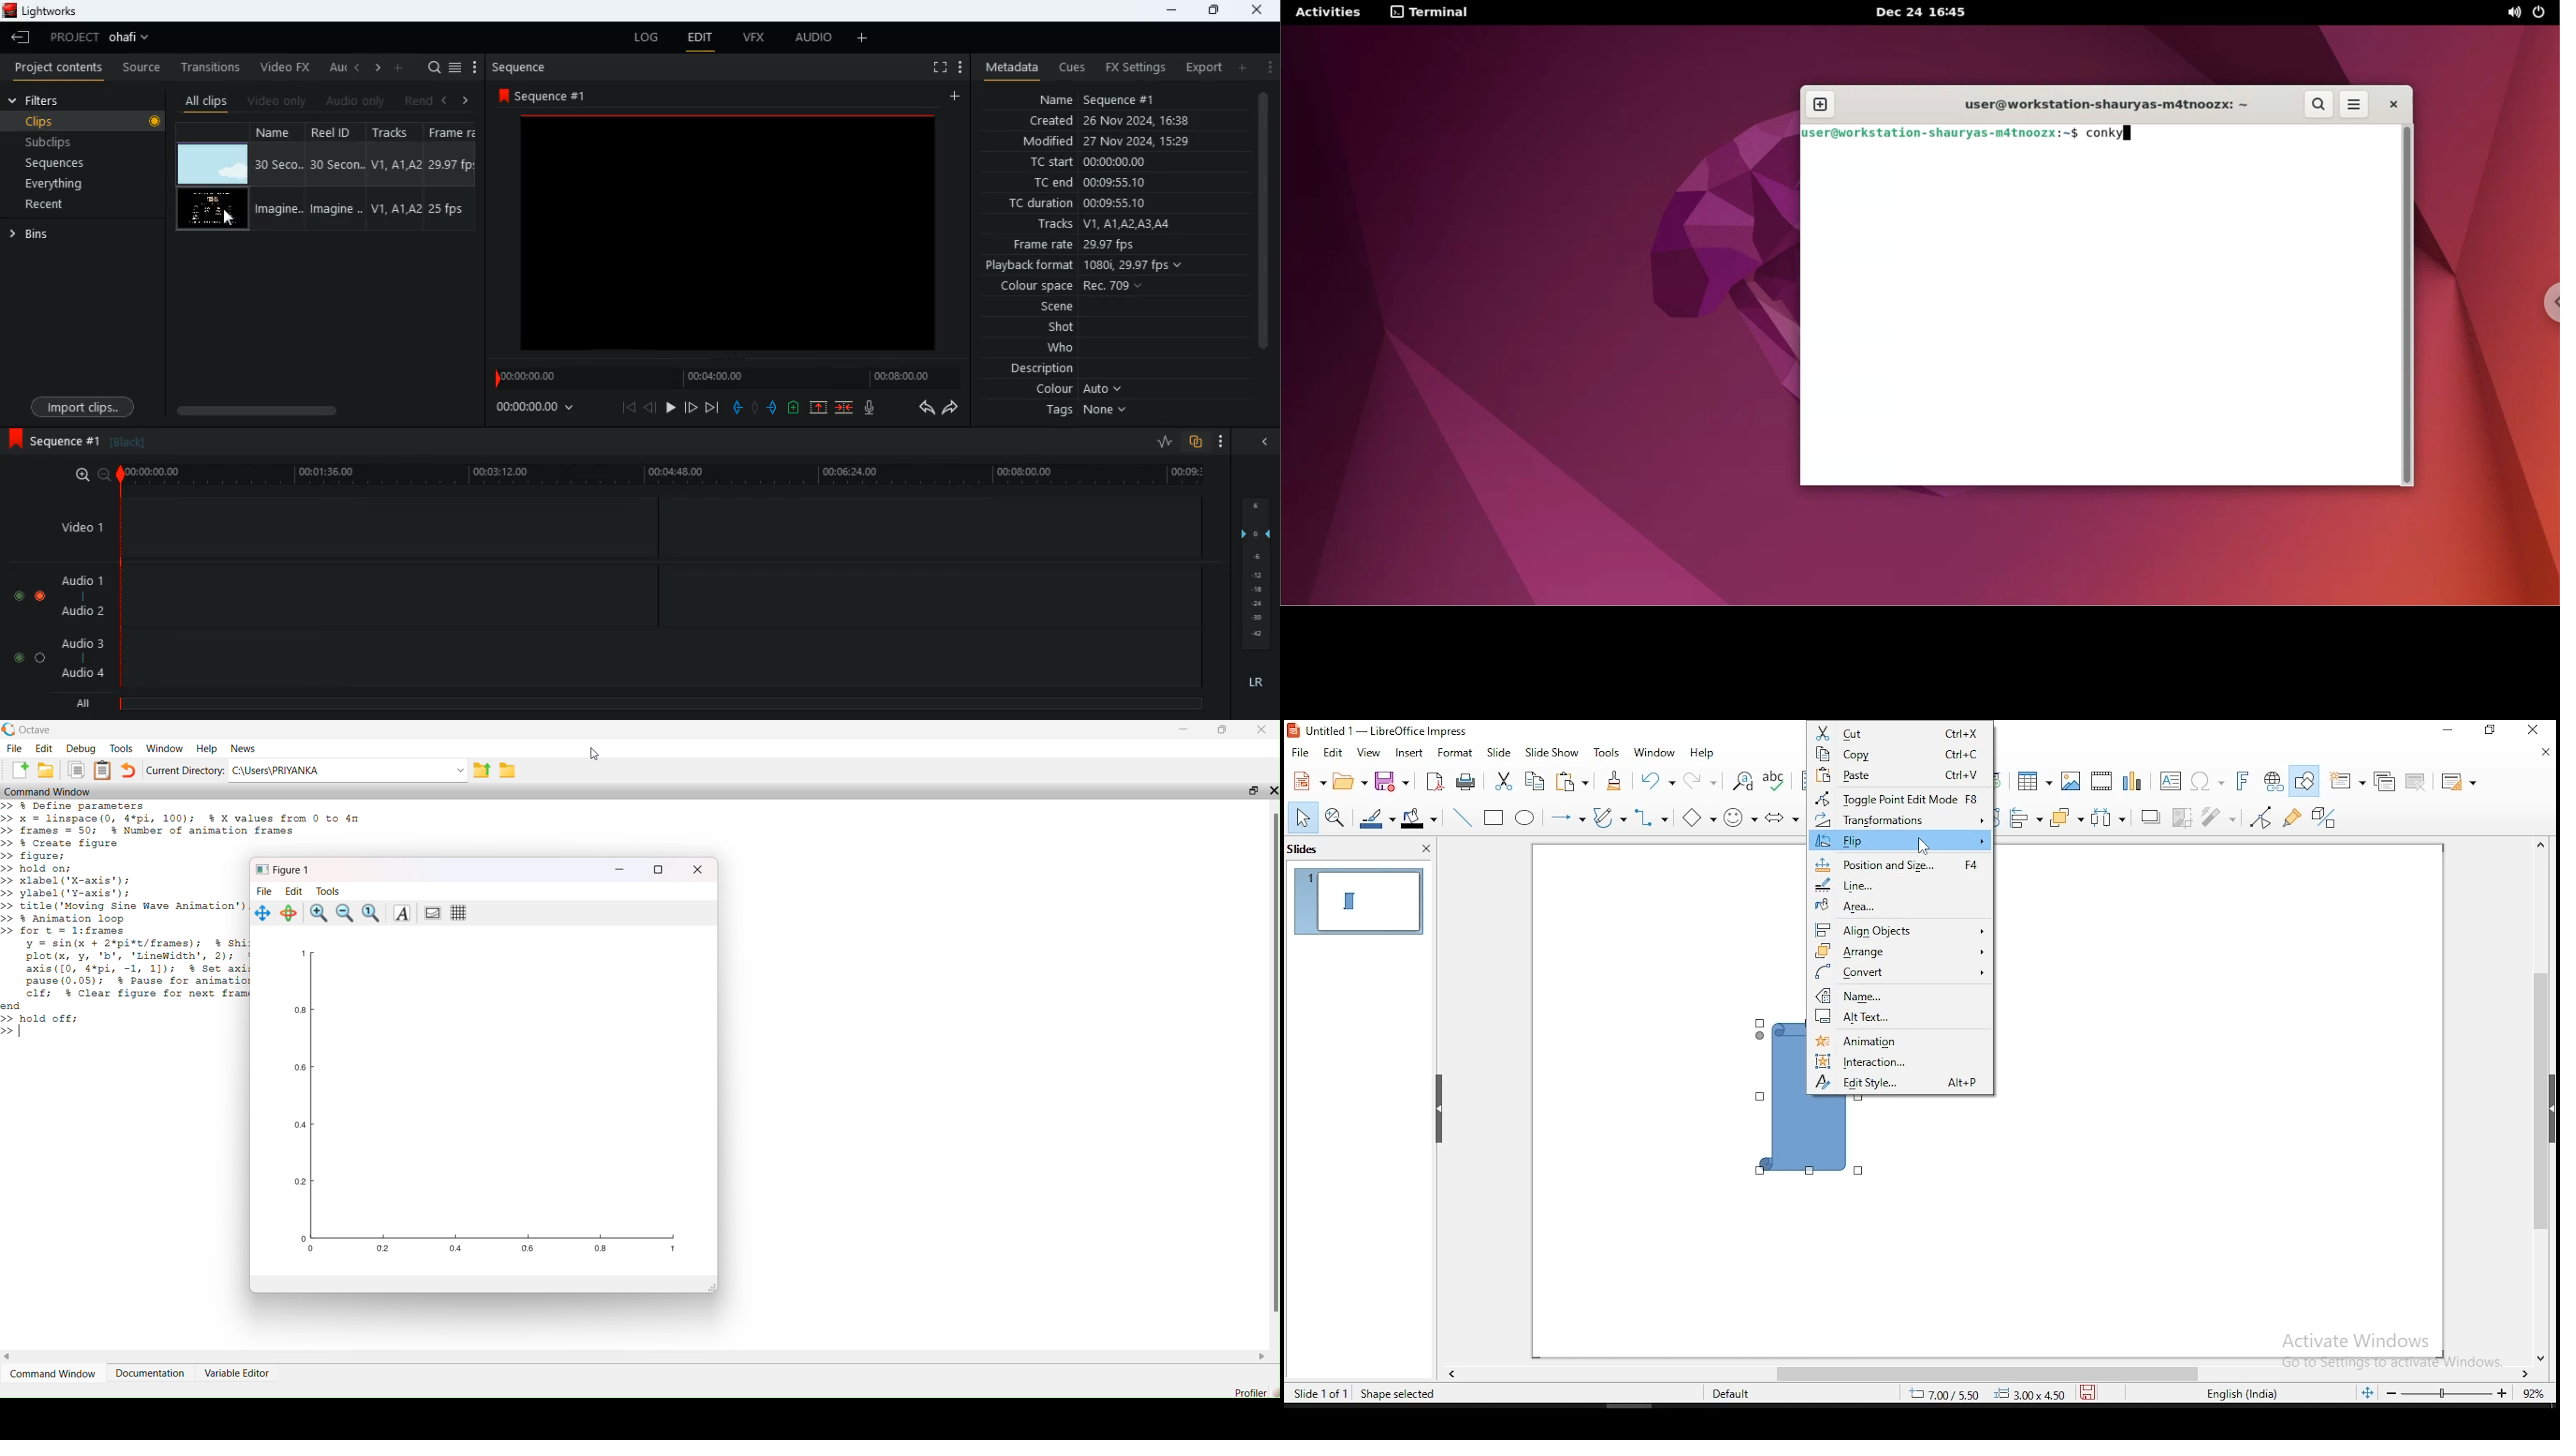  I want to click on audio 3, so click(78, 642).